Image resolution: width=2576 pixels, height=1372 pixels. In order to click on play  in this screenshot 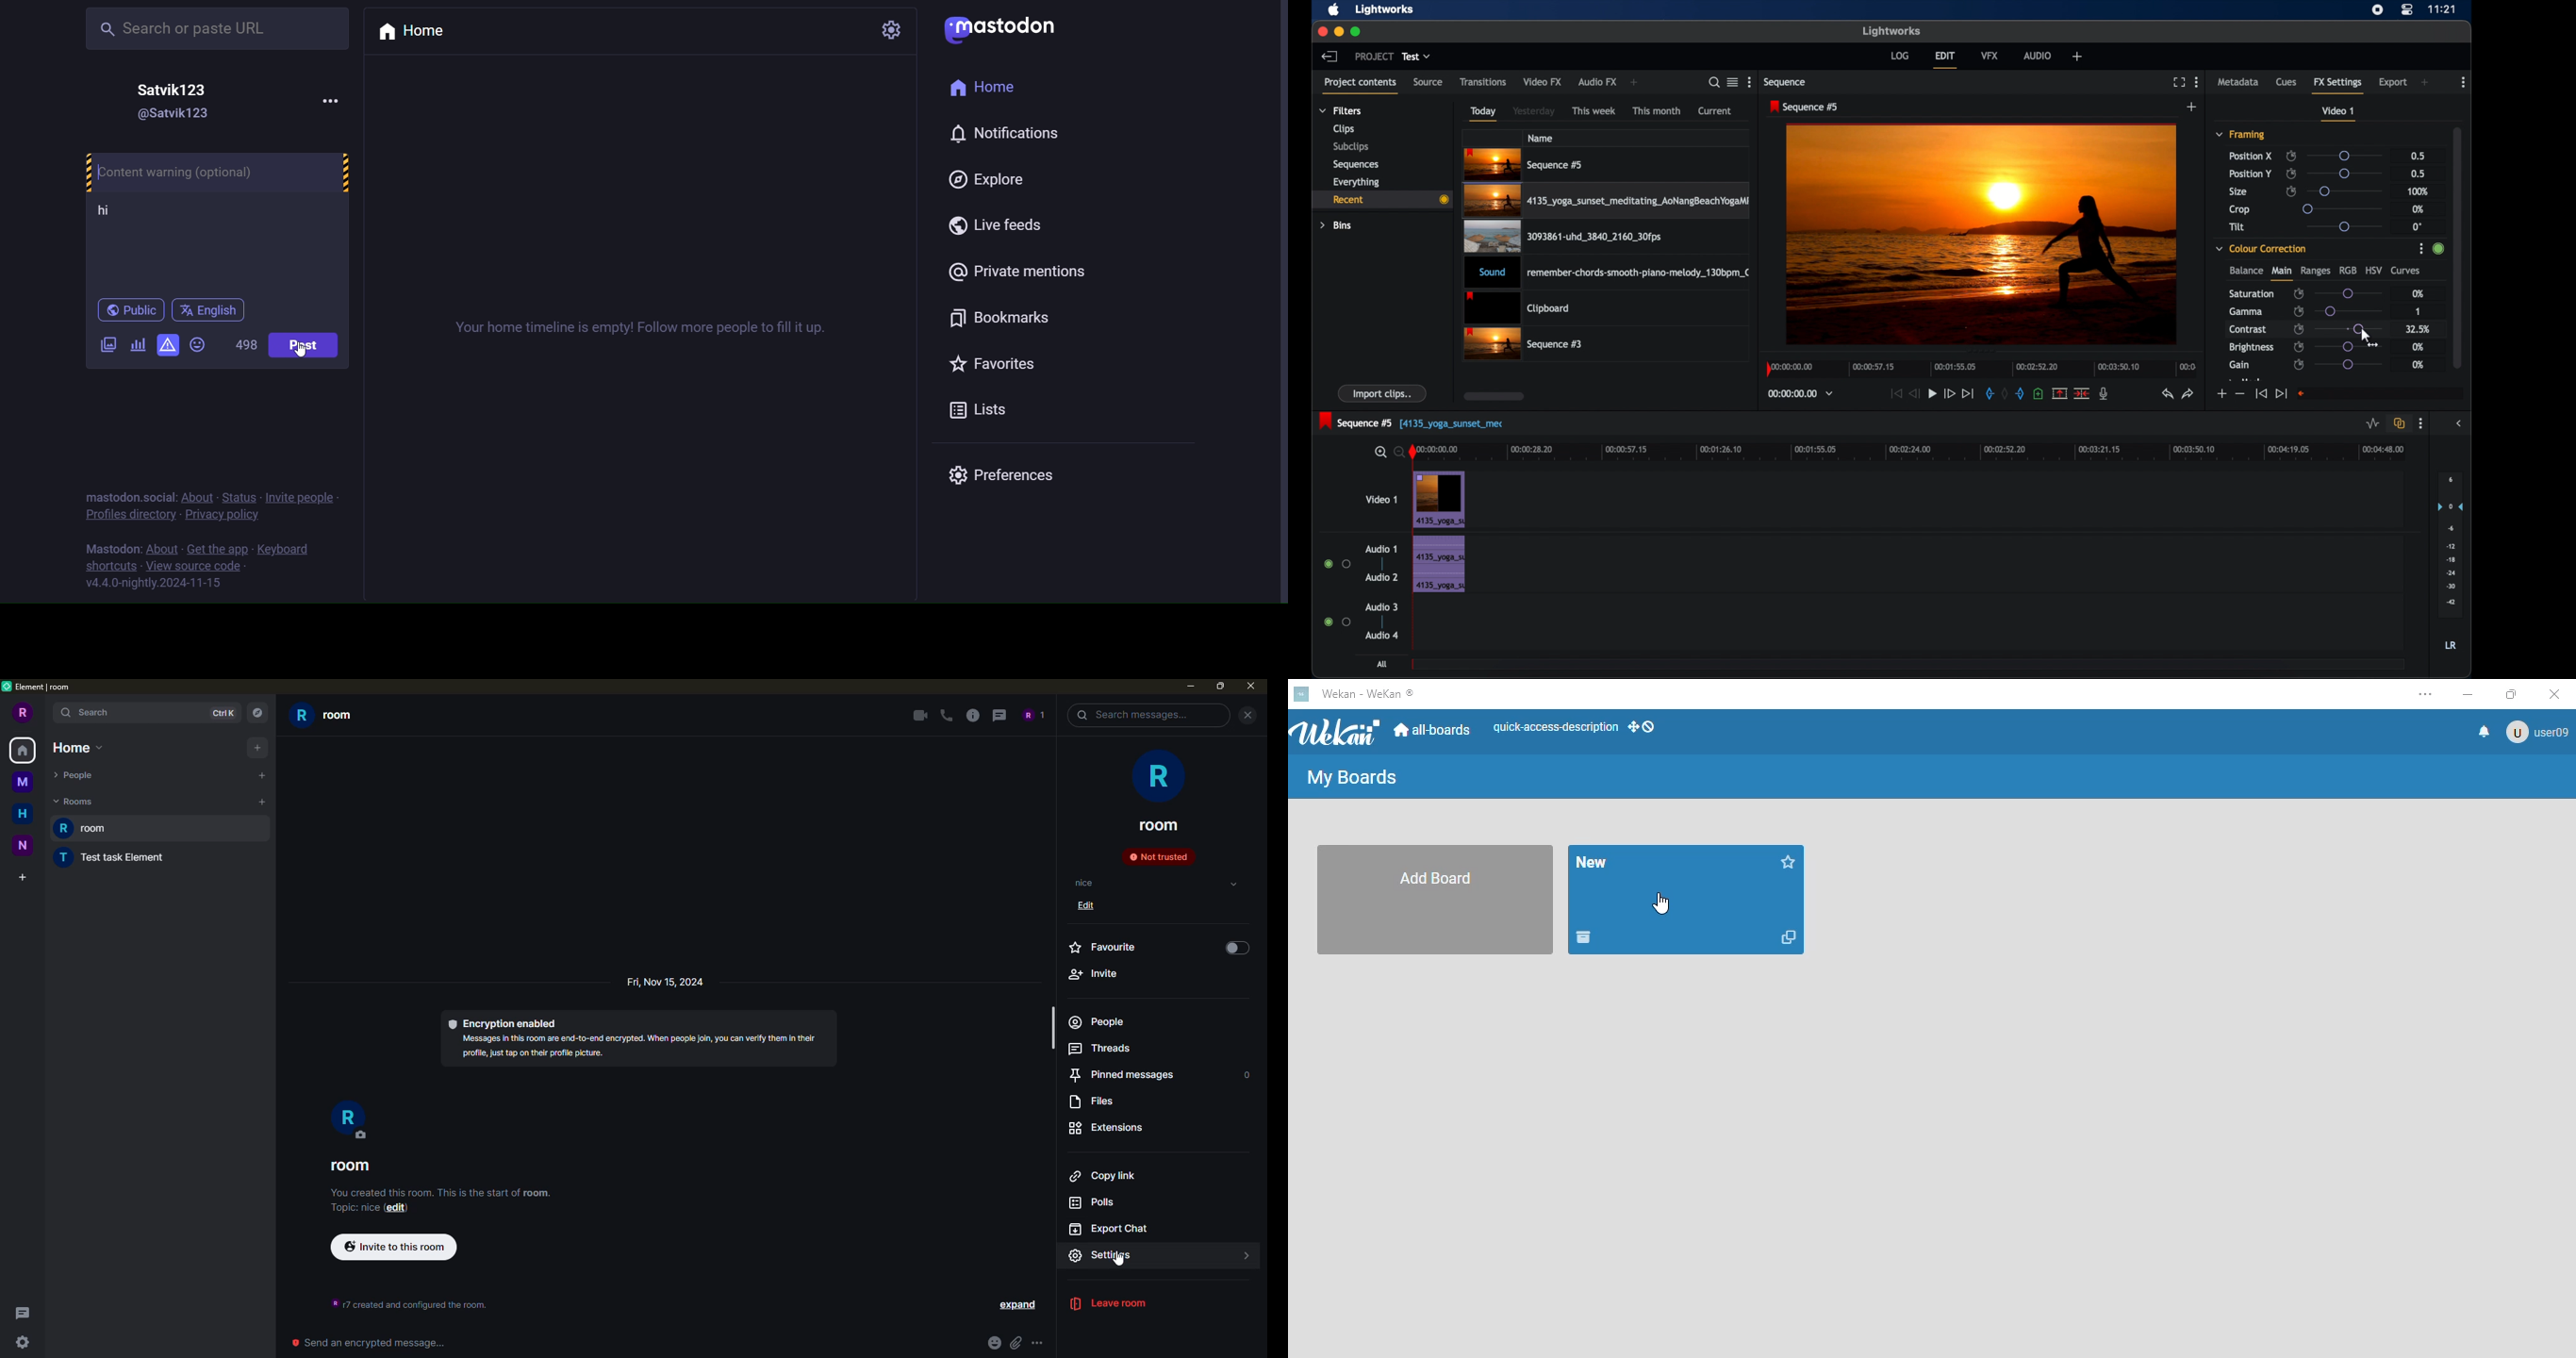, I will do `click(1932, 394)`.